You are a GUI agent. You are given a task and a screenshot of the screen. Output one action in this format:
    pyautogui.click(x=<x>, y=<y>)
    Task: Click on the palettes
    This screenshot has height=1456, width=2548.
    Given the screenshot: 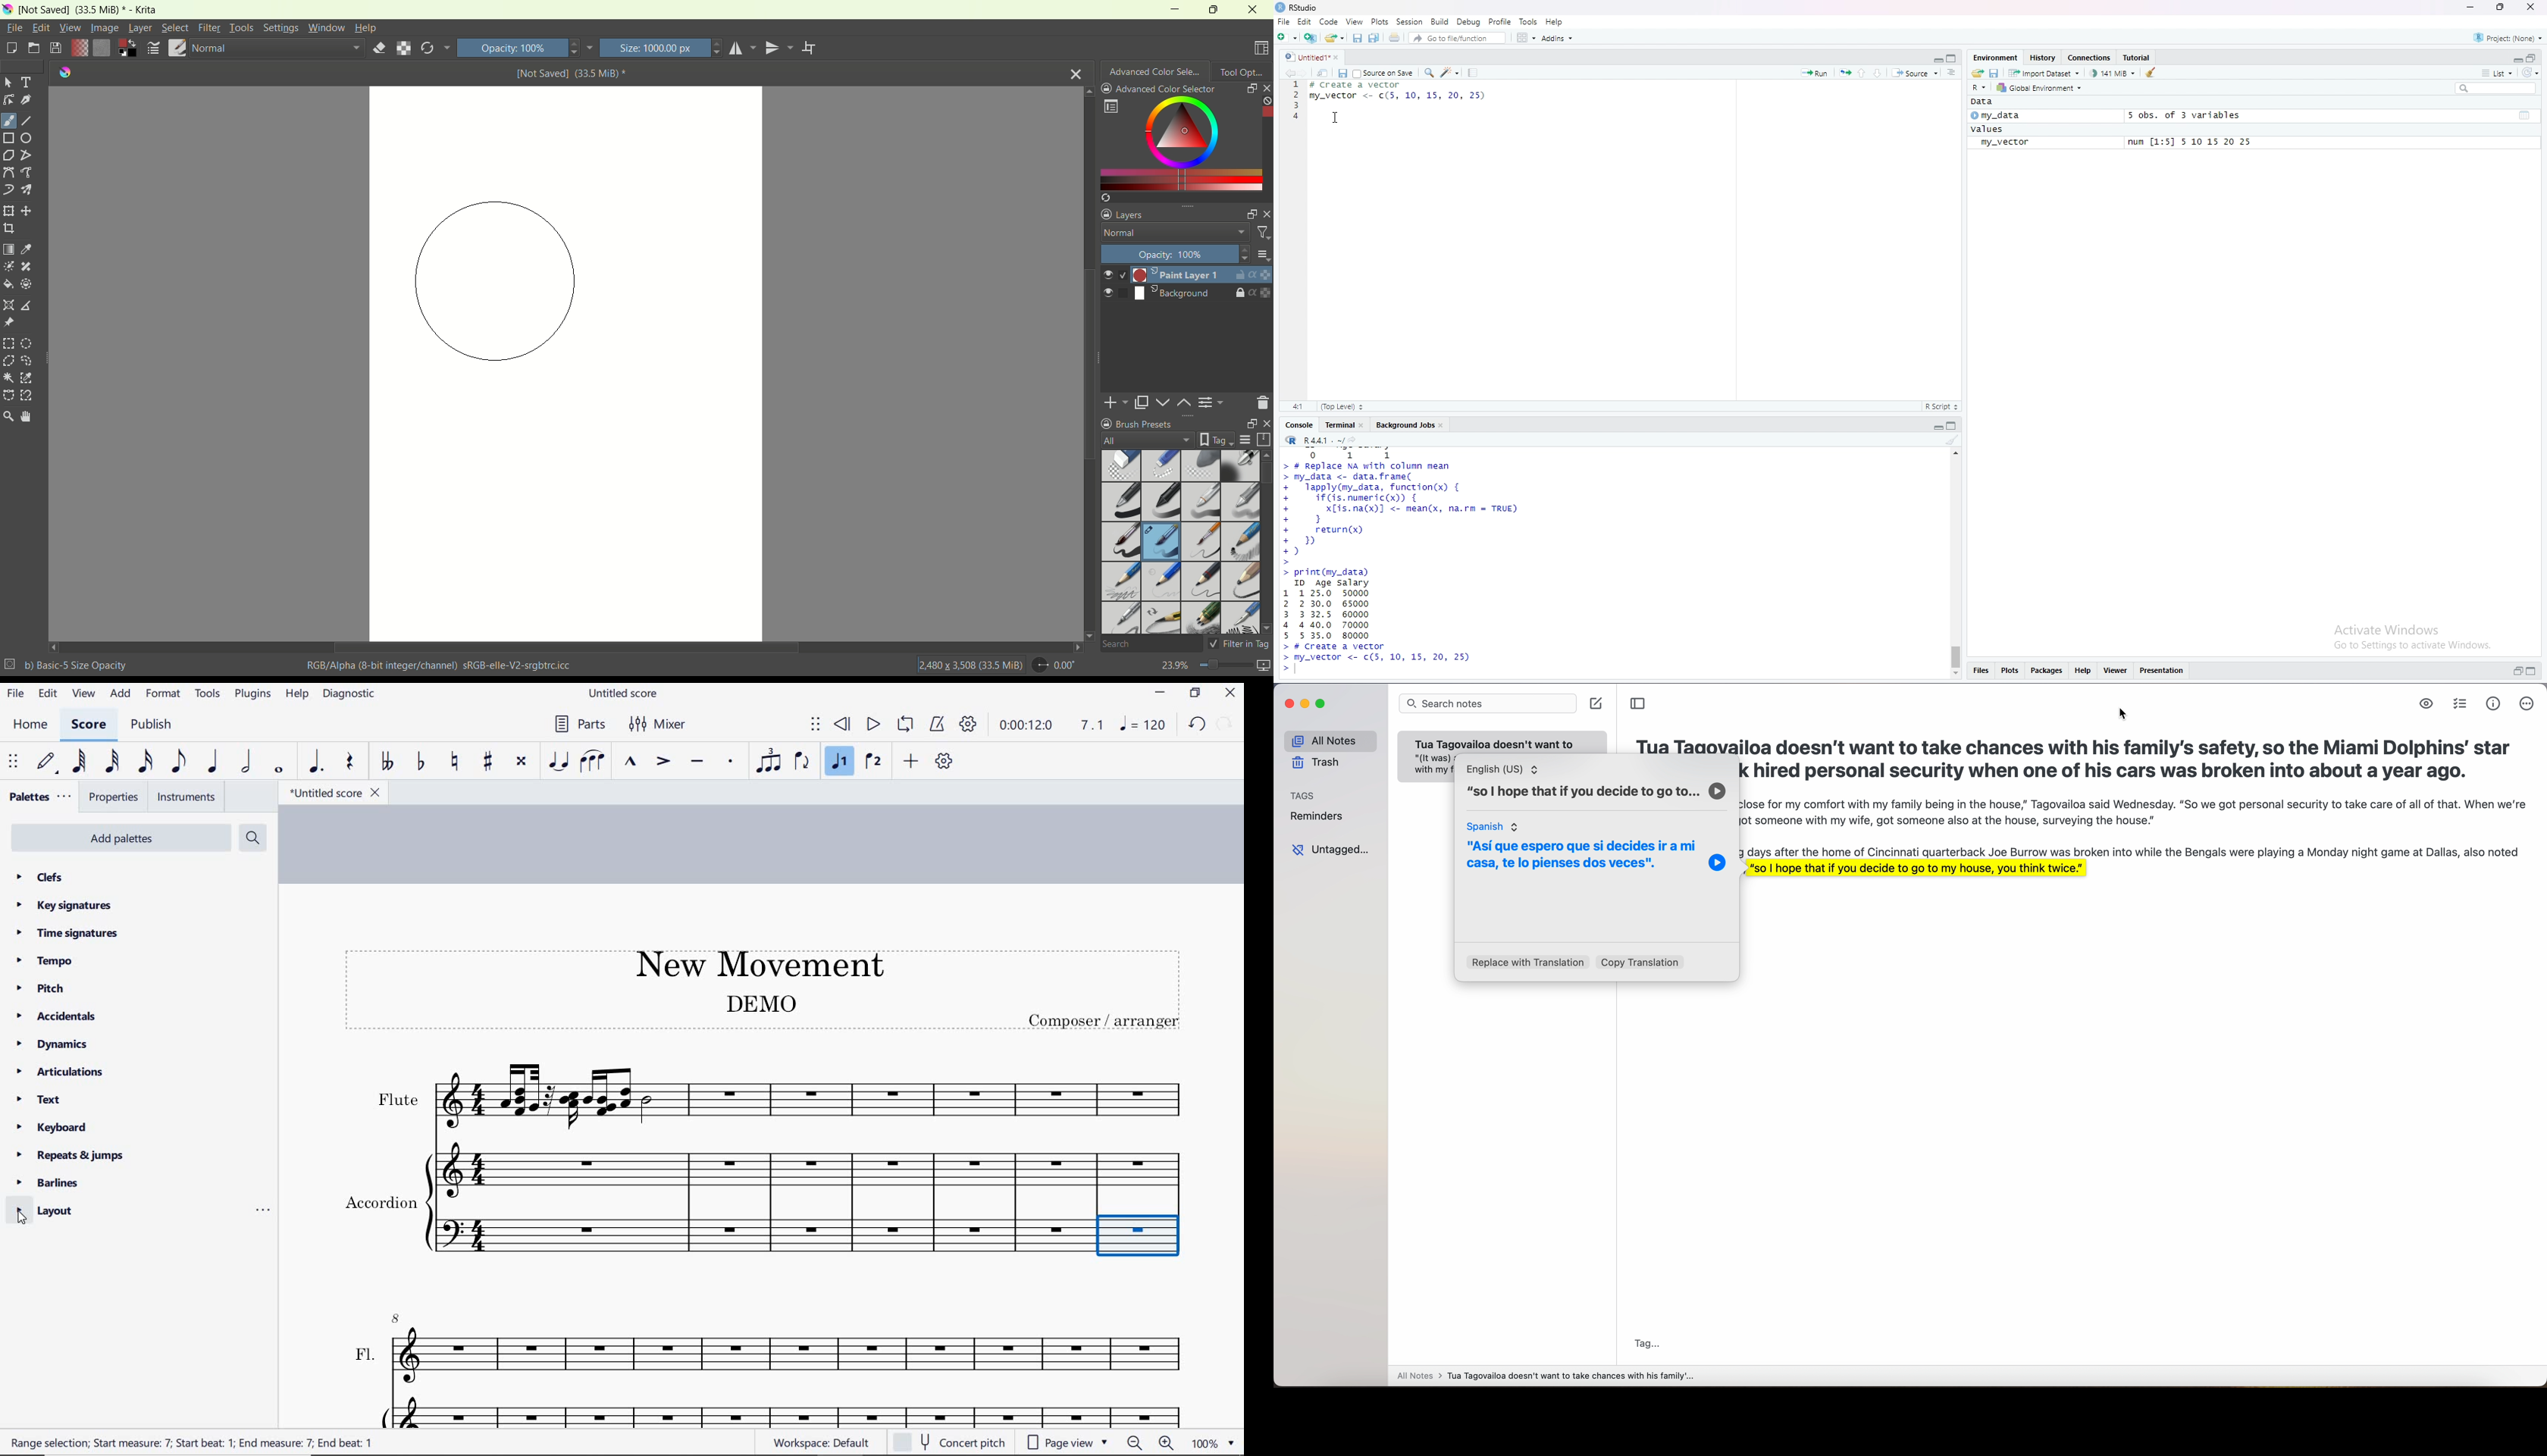 What is the action you would take?
    pyautogui.click(x=39, y=798)
    